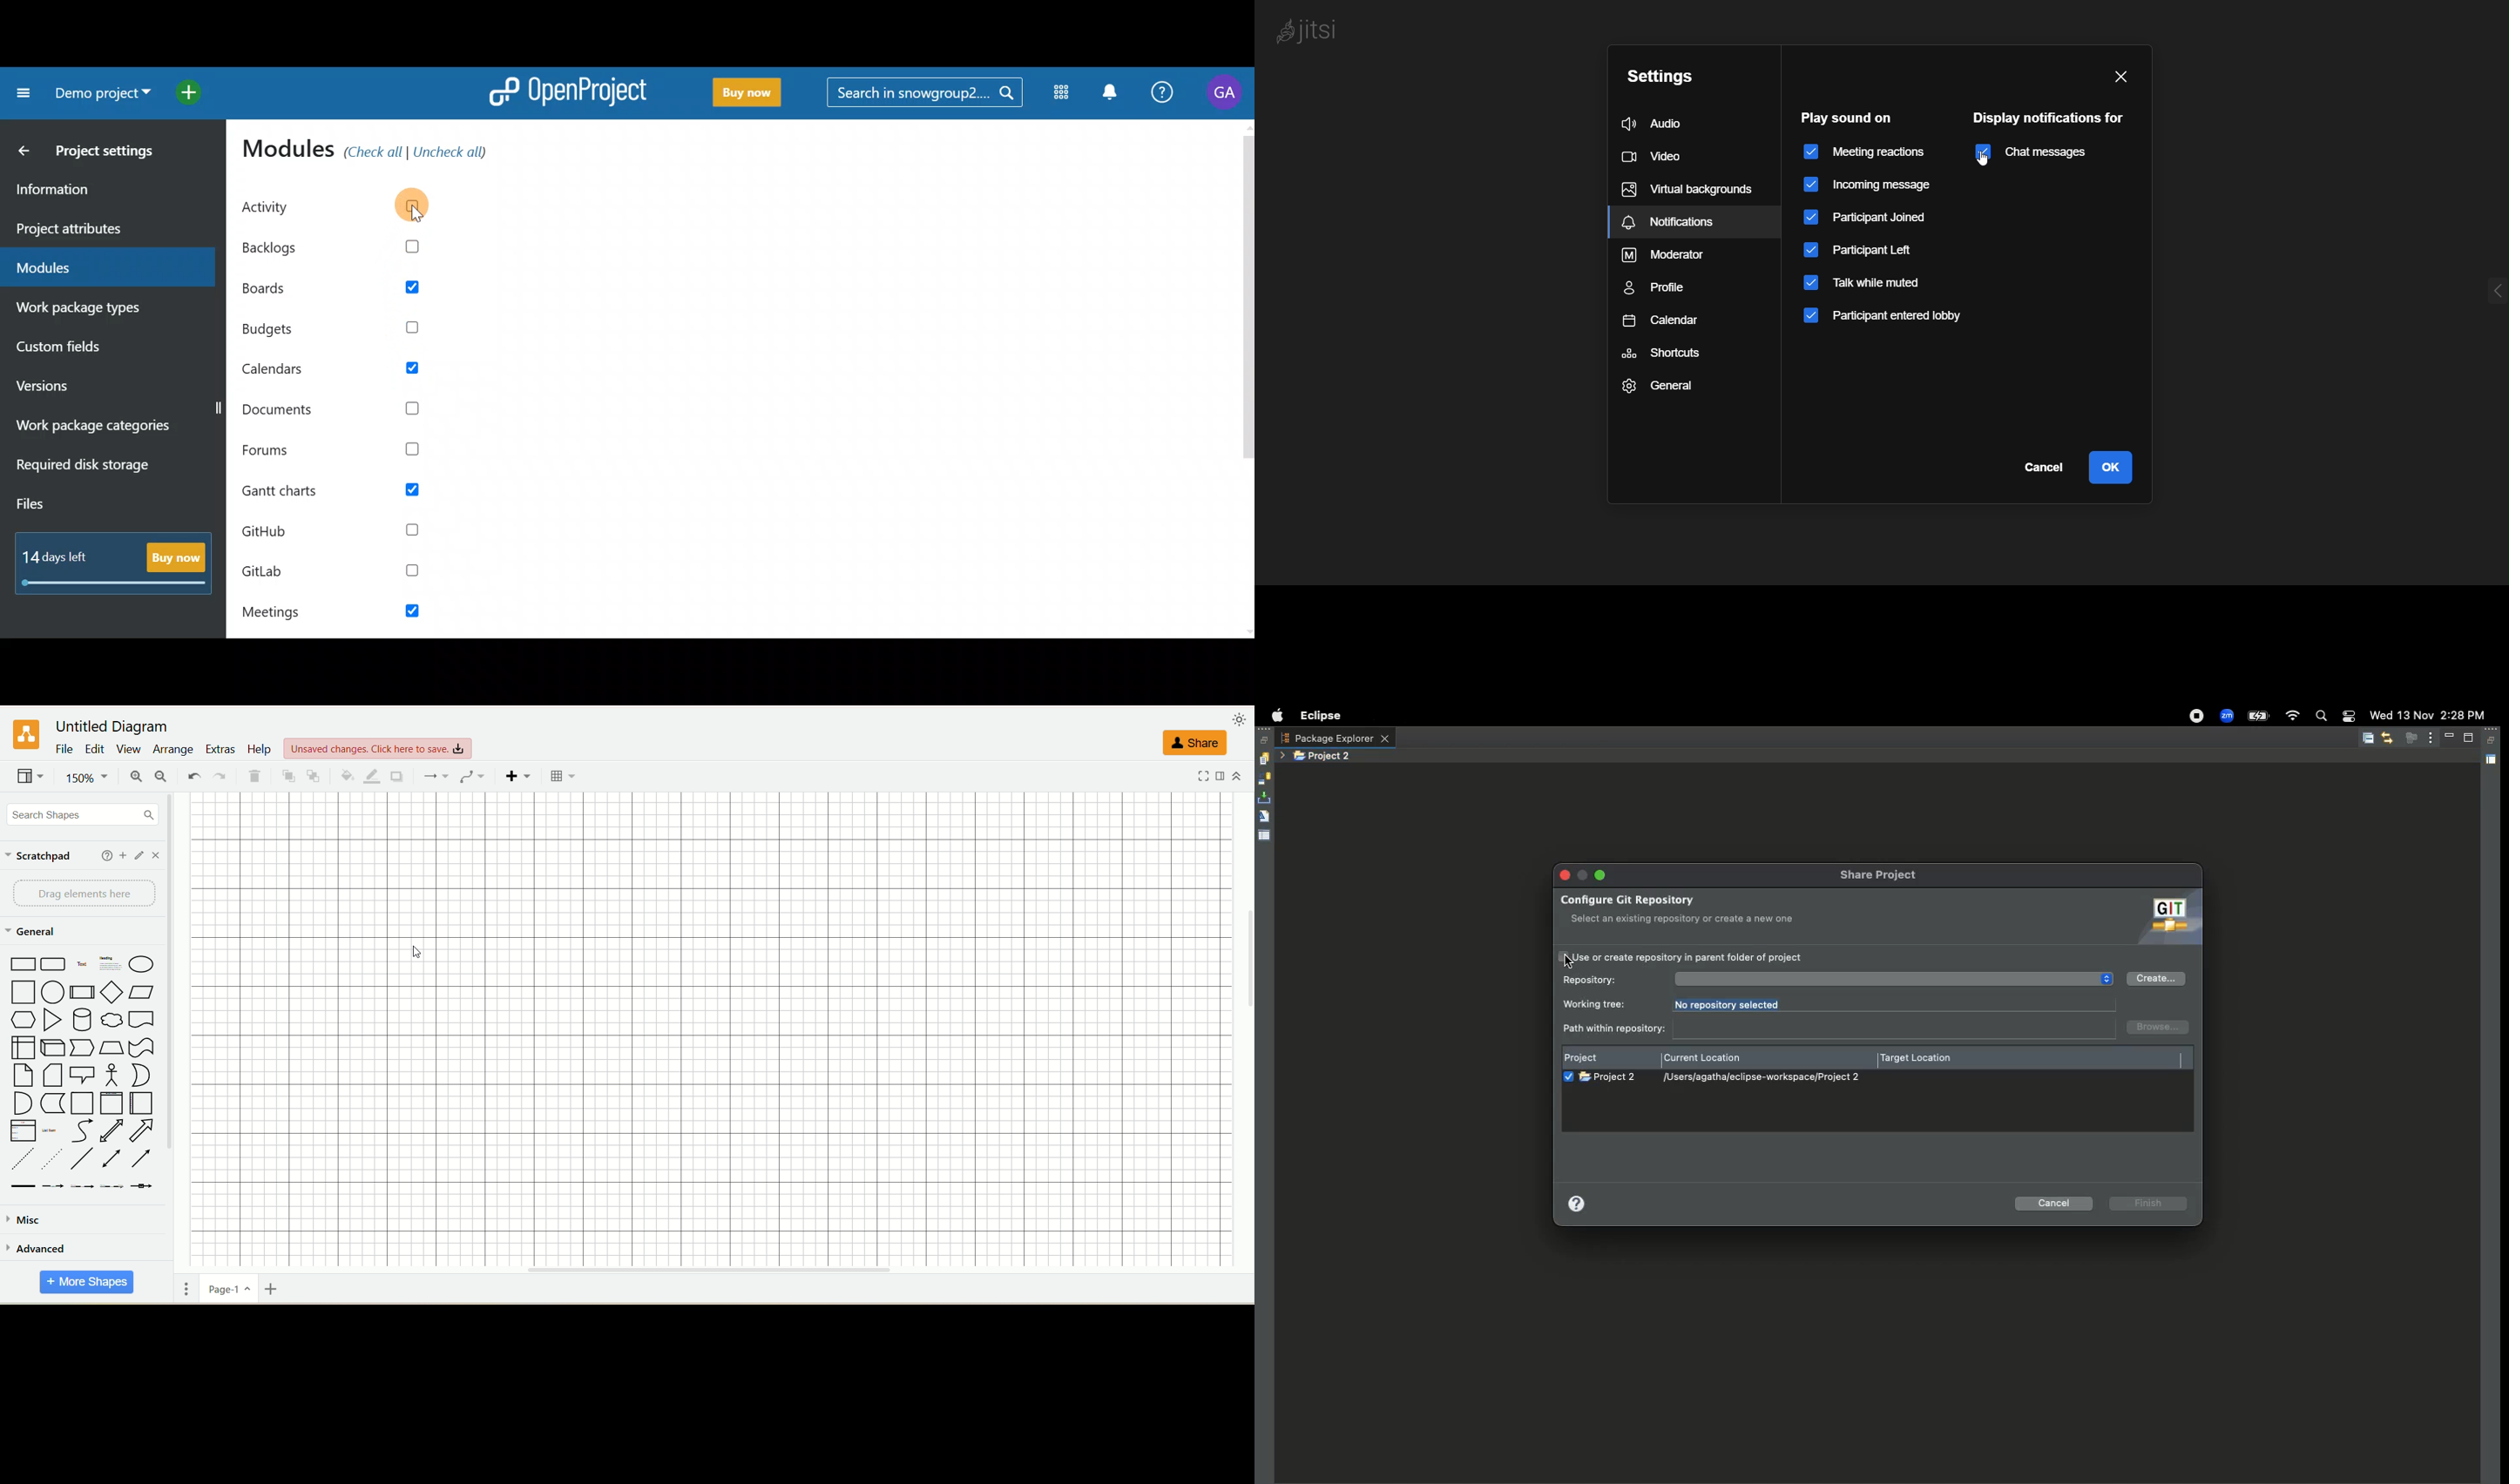 The height and width of the screenshot is (1484, 2520). What do you see at coordinates (97, 472) in the screenshot?
I see `Required disk storage` at bounding box center [97, 472].